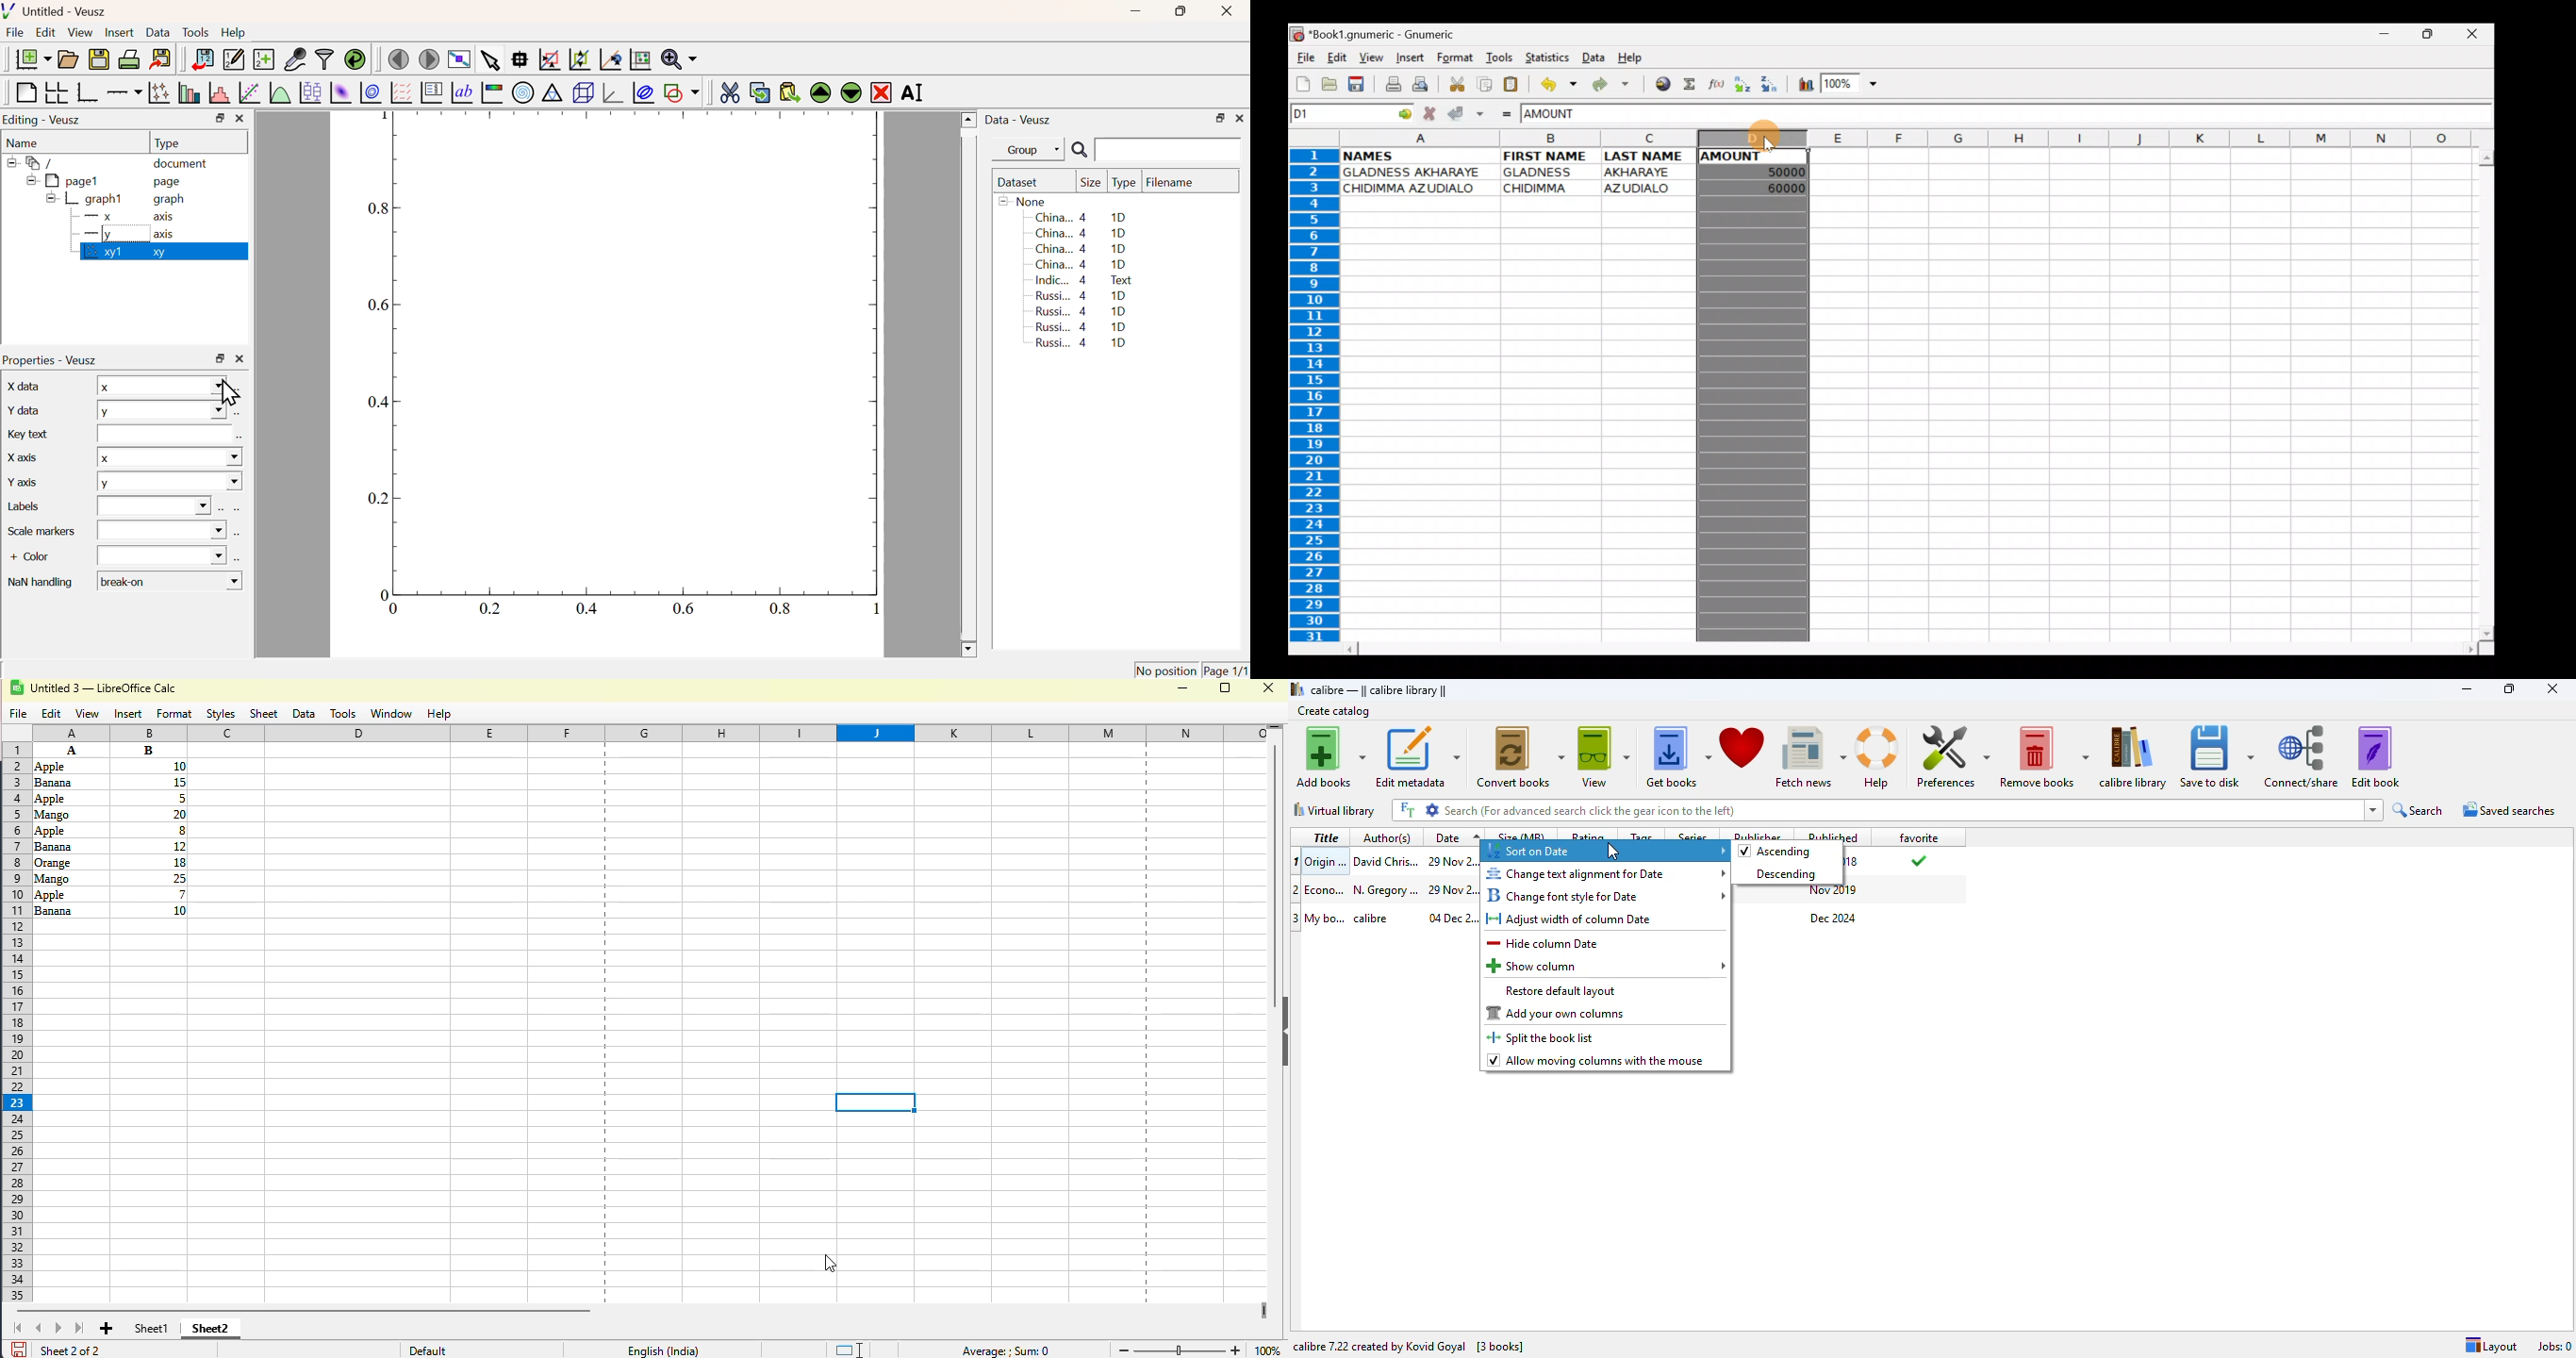 The width and height of the screenshot is (2576, 1372). Describe the element at coordinates (264, 714) in the screenshot. I see `sheet` at that location.